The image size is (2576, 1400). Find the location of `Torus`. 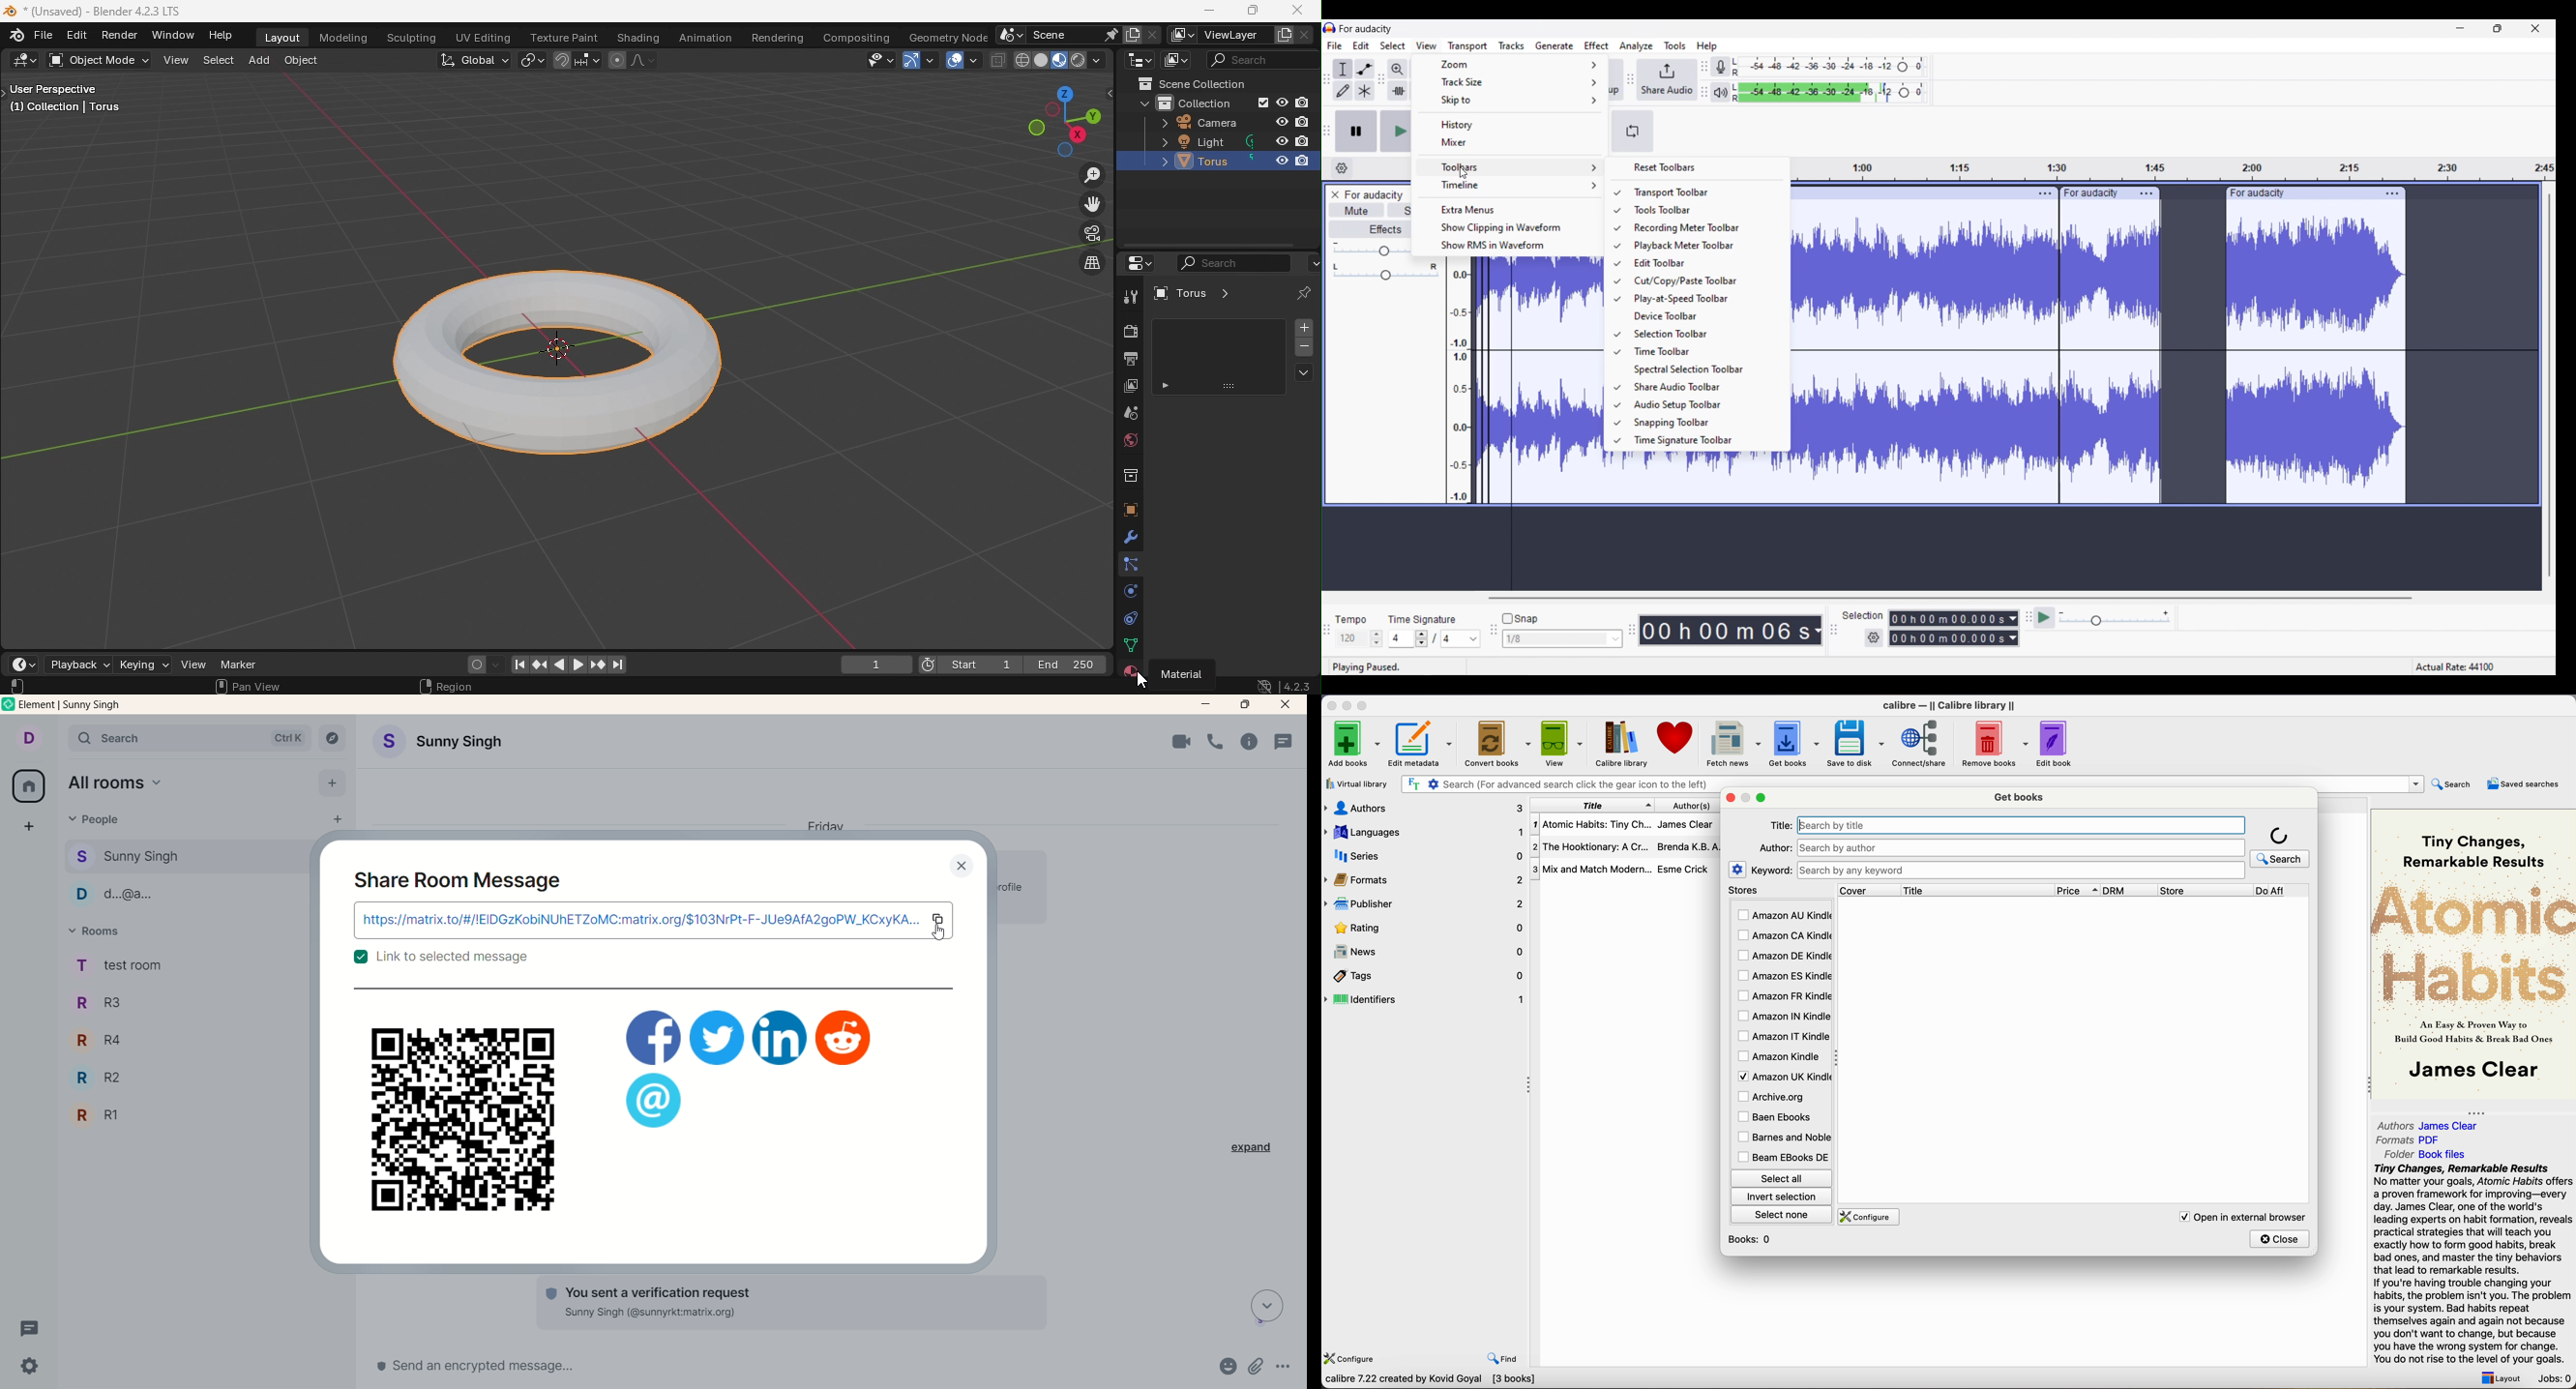

Torus is located at coordinates (1197, 293).